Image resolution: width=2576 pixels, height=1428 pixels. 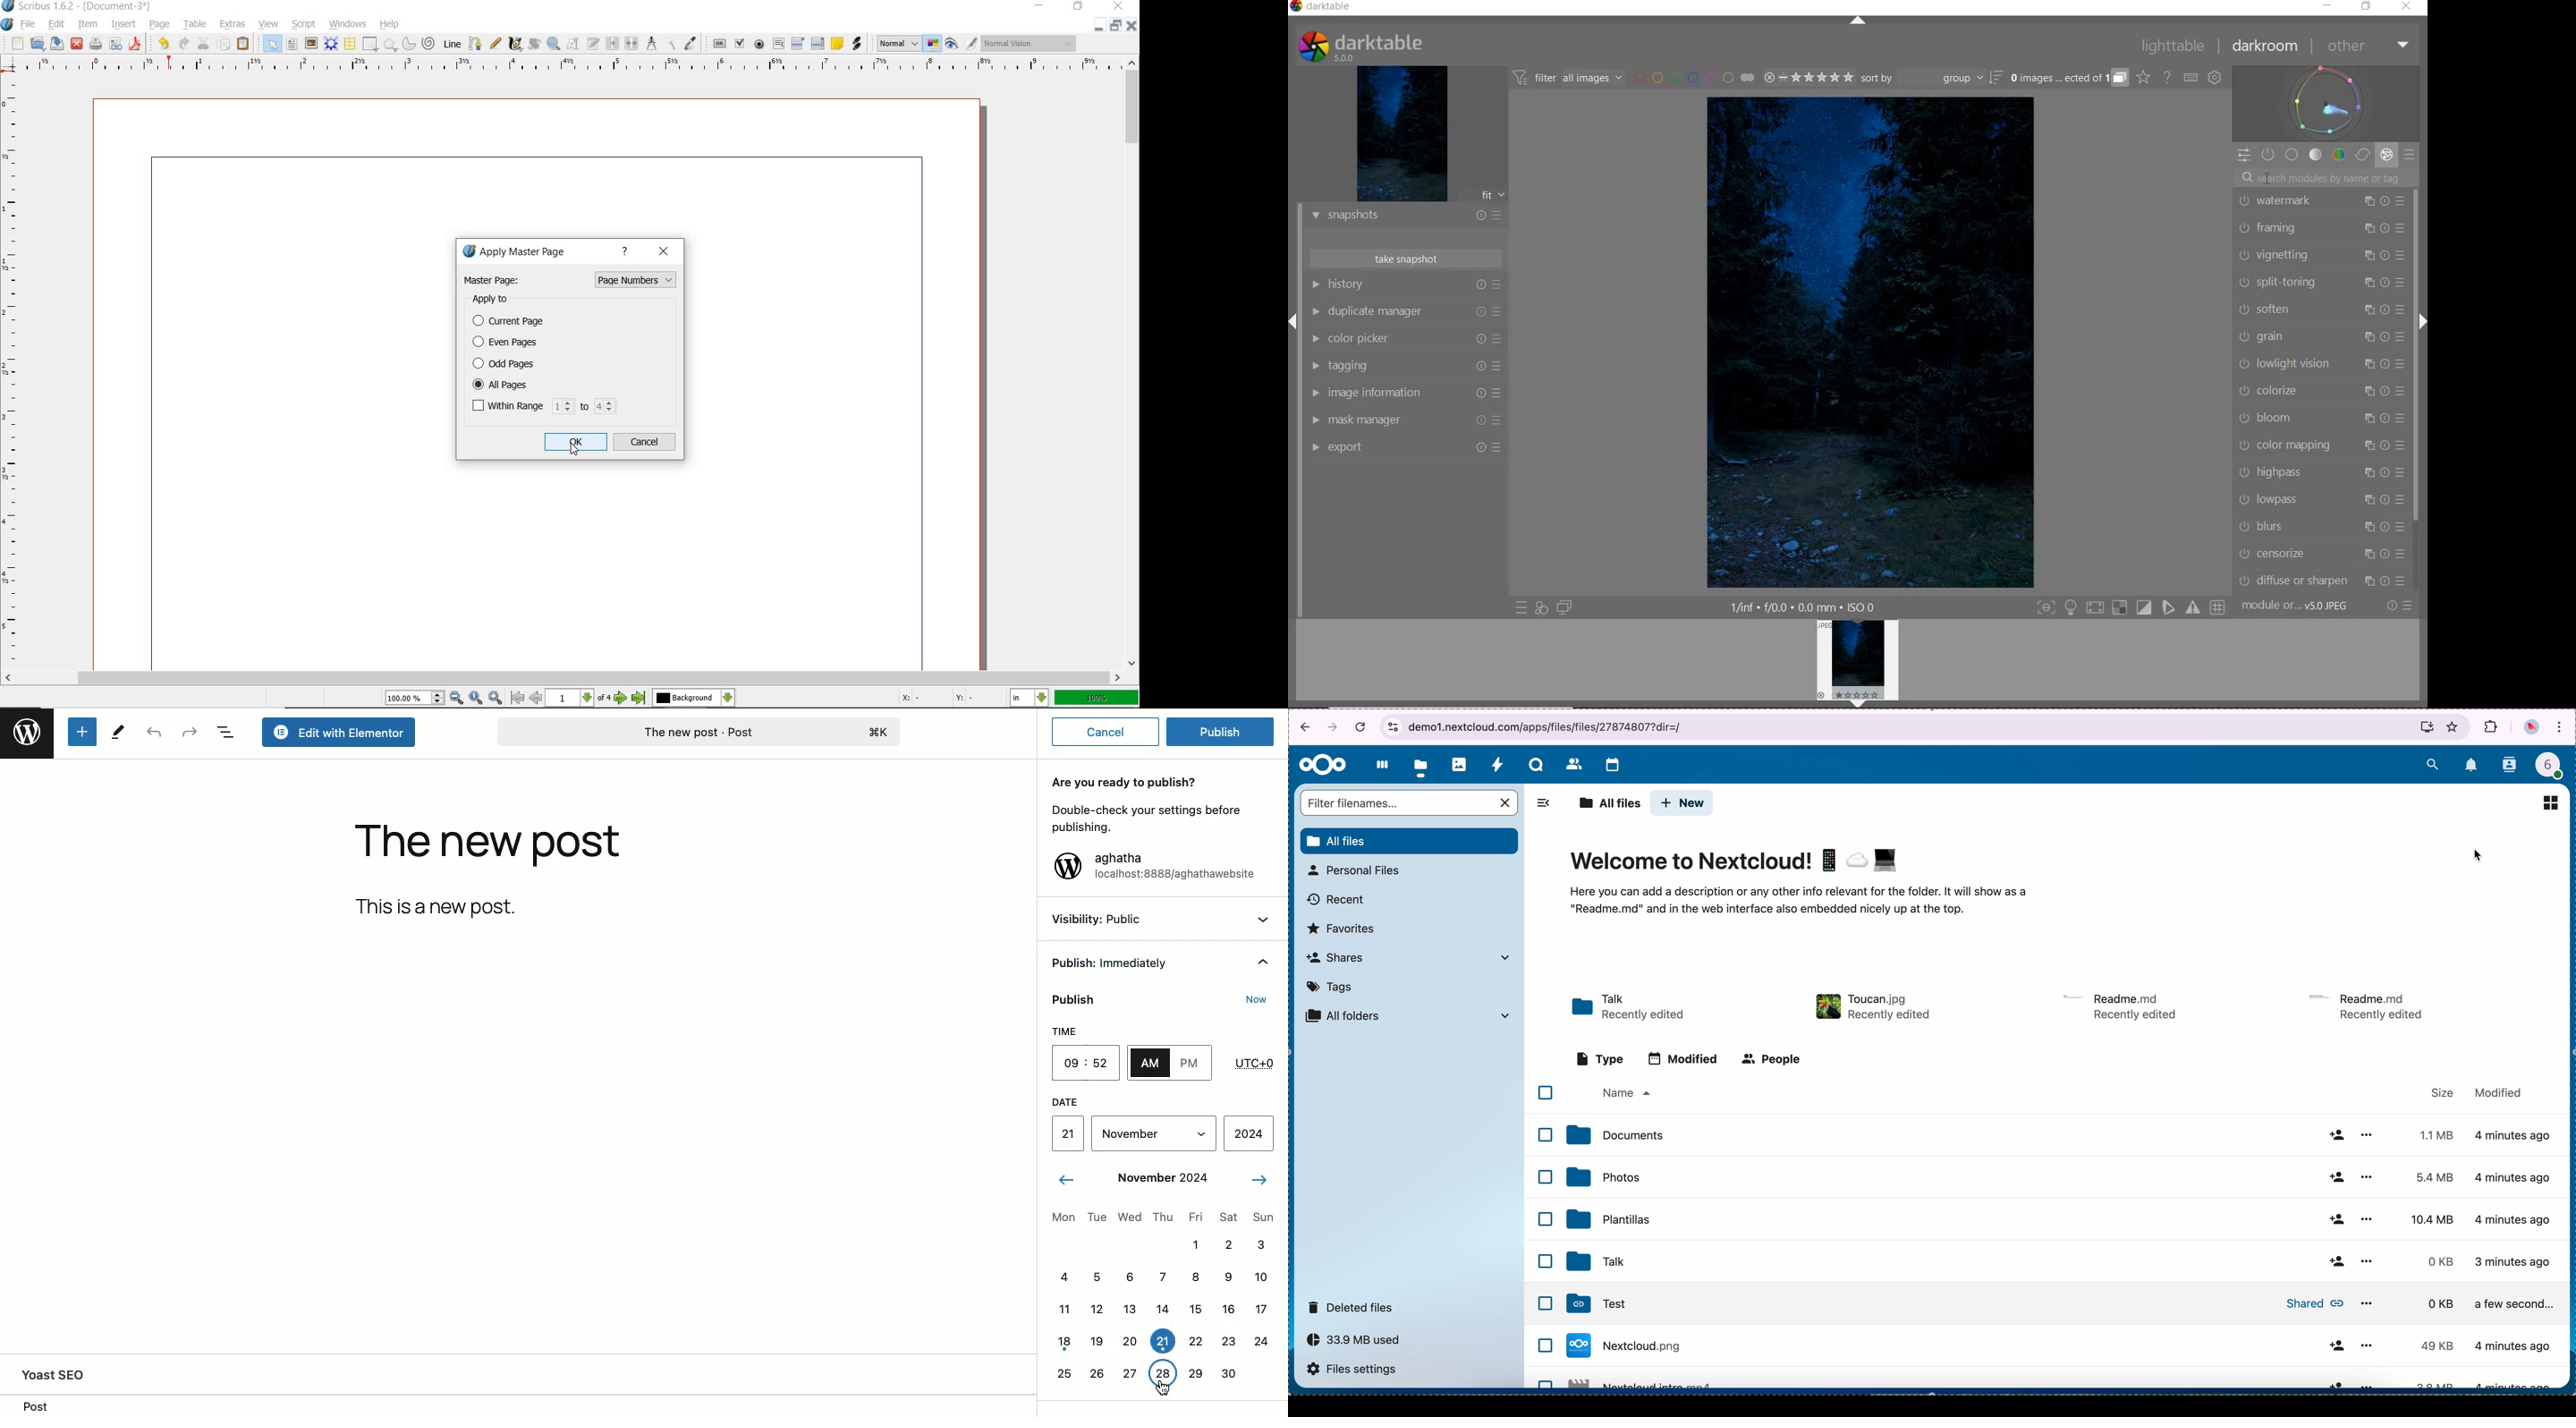 What do you see at coordinates (563, 678) in the screenshot?
I see `scrollbar` at bounding box center [563, 678].